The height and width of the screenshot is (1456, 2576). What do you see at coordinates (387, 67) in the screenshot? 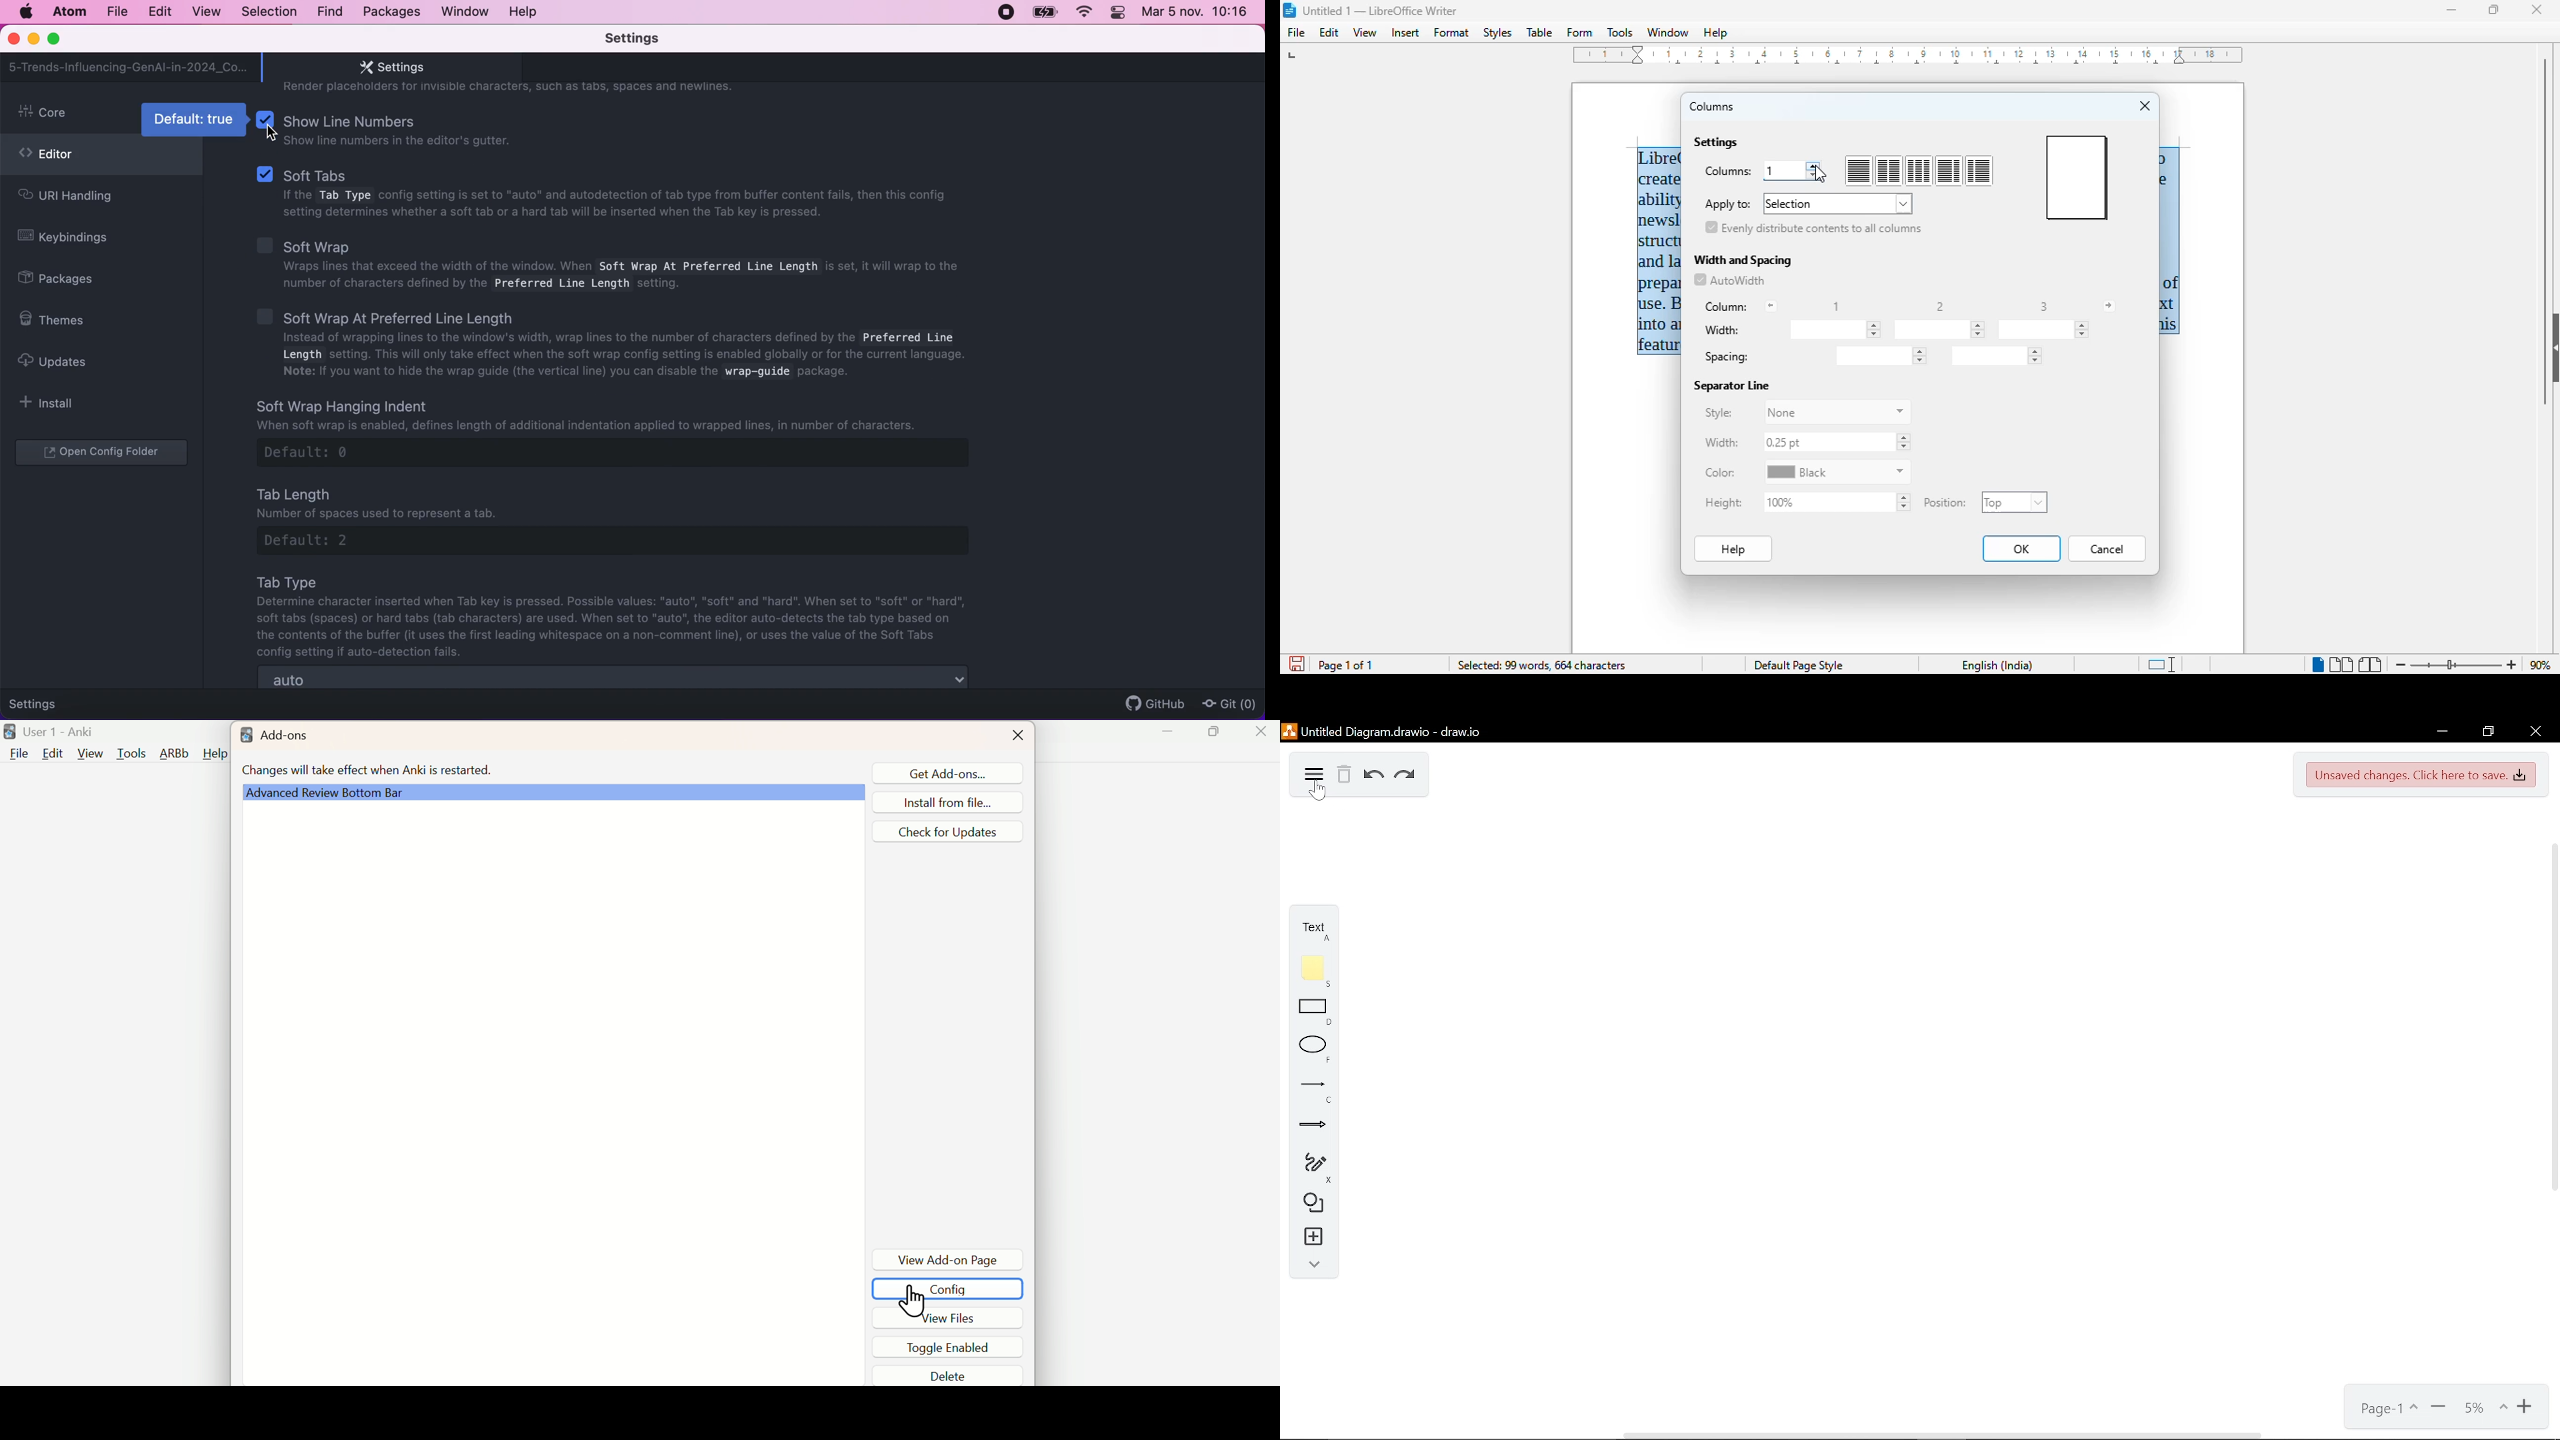
I see `settings tab` at bounding box center [387, 67].